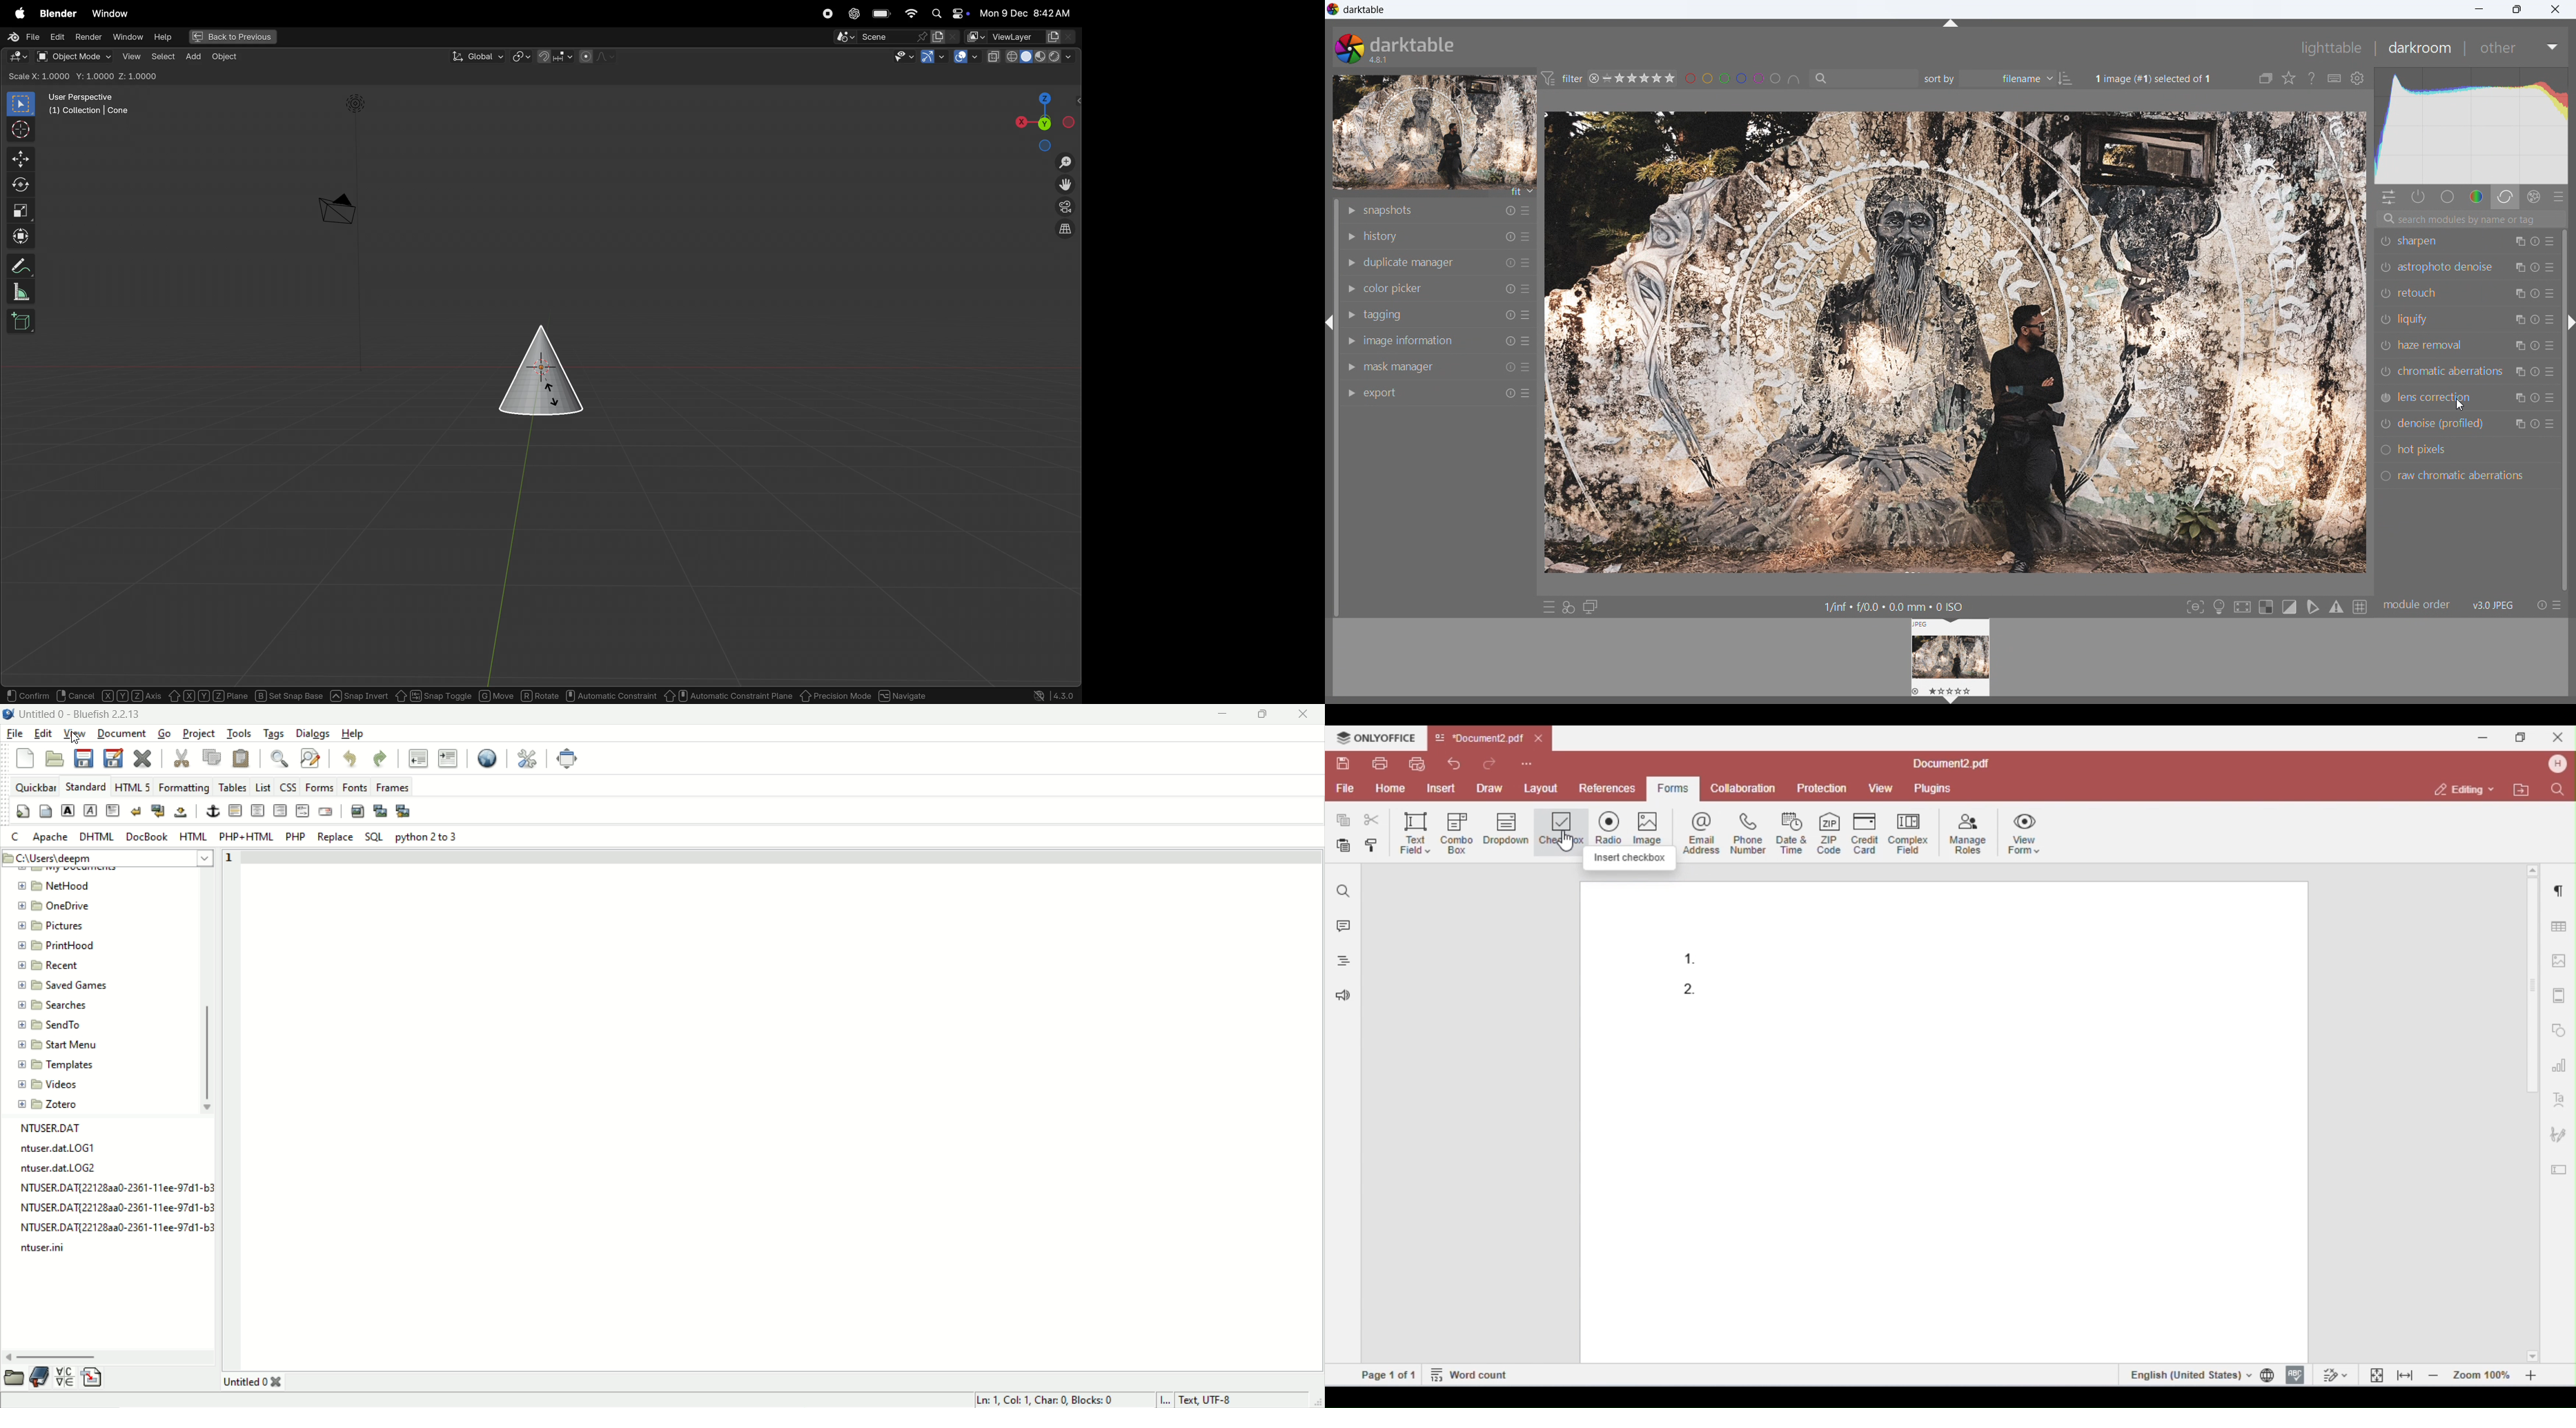 Image resolution: width=2576 pixels, height=1428 pixels. I want to click on project, so click(199, 734).